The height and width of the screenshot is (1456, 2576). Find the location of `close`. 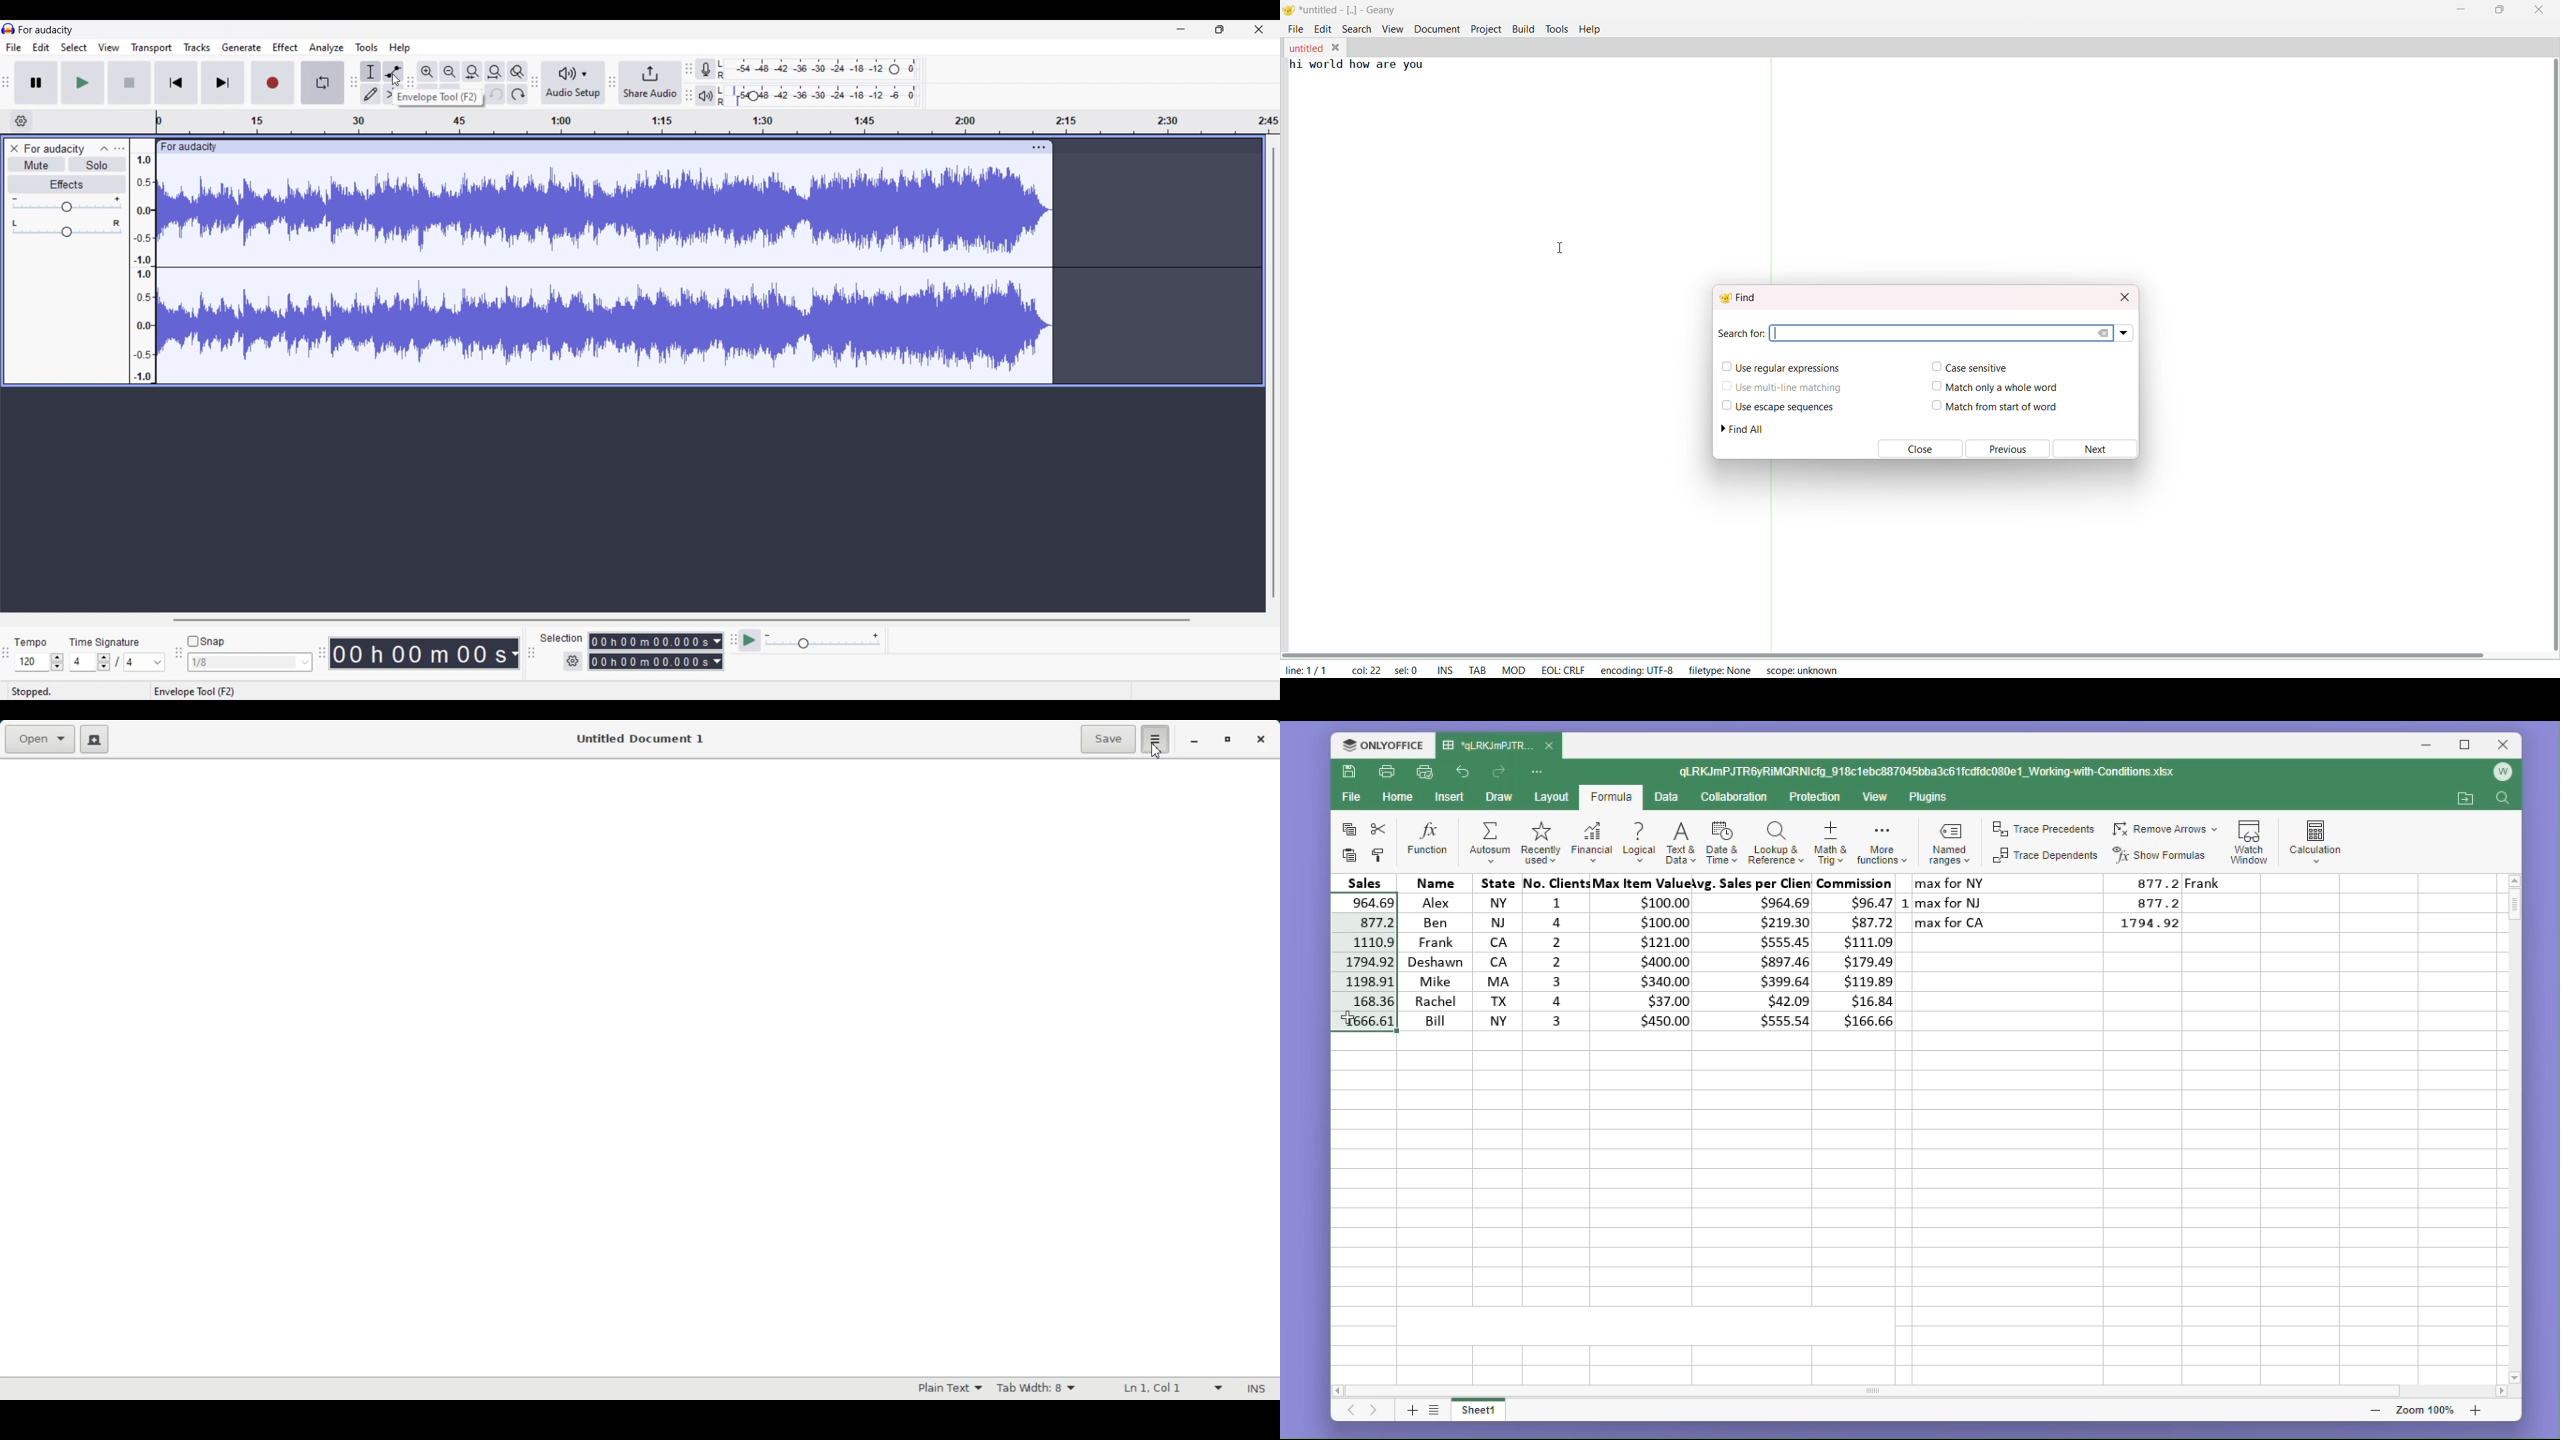

close is located at coordinates (2504, 744).